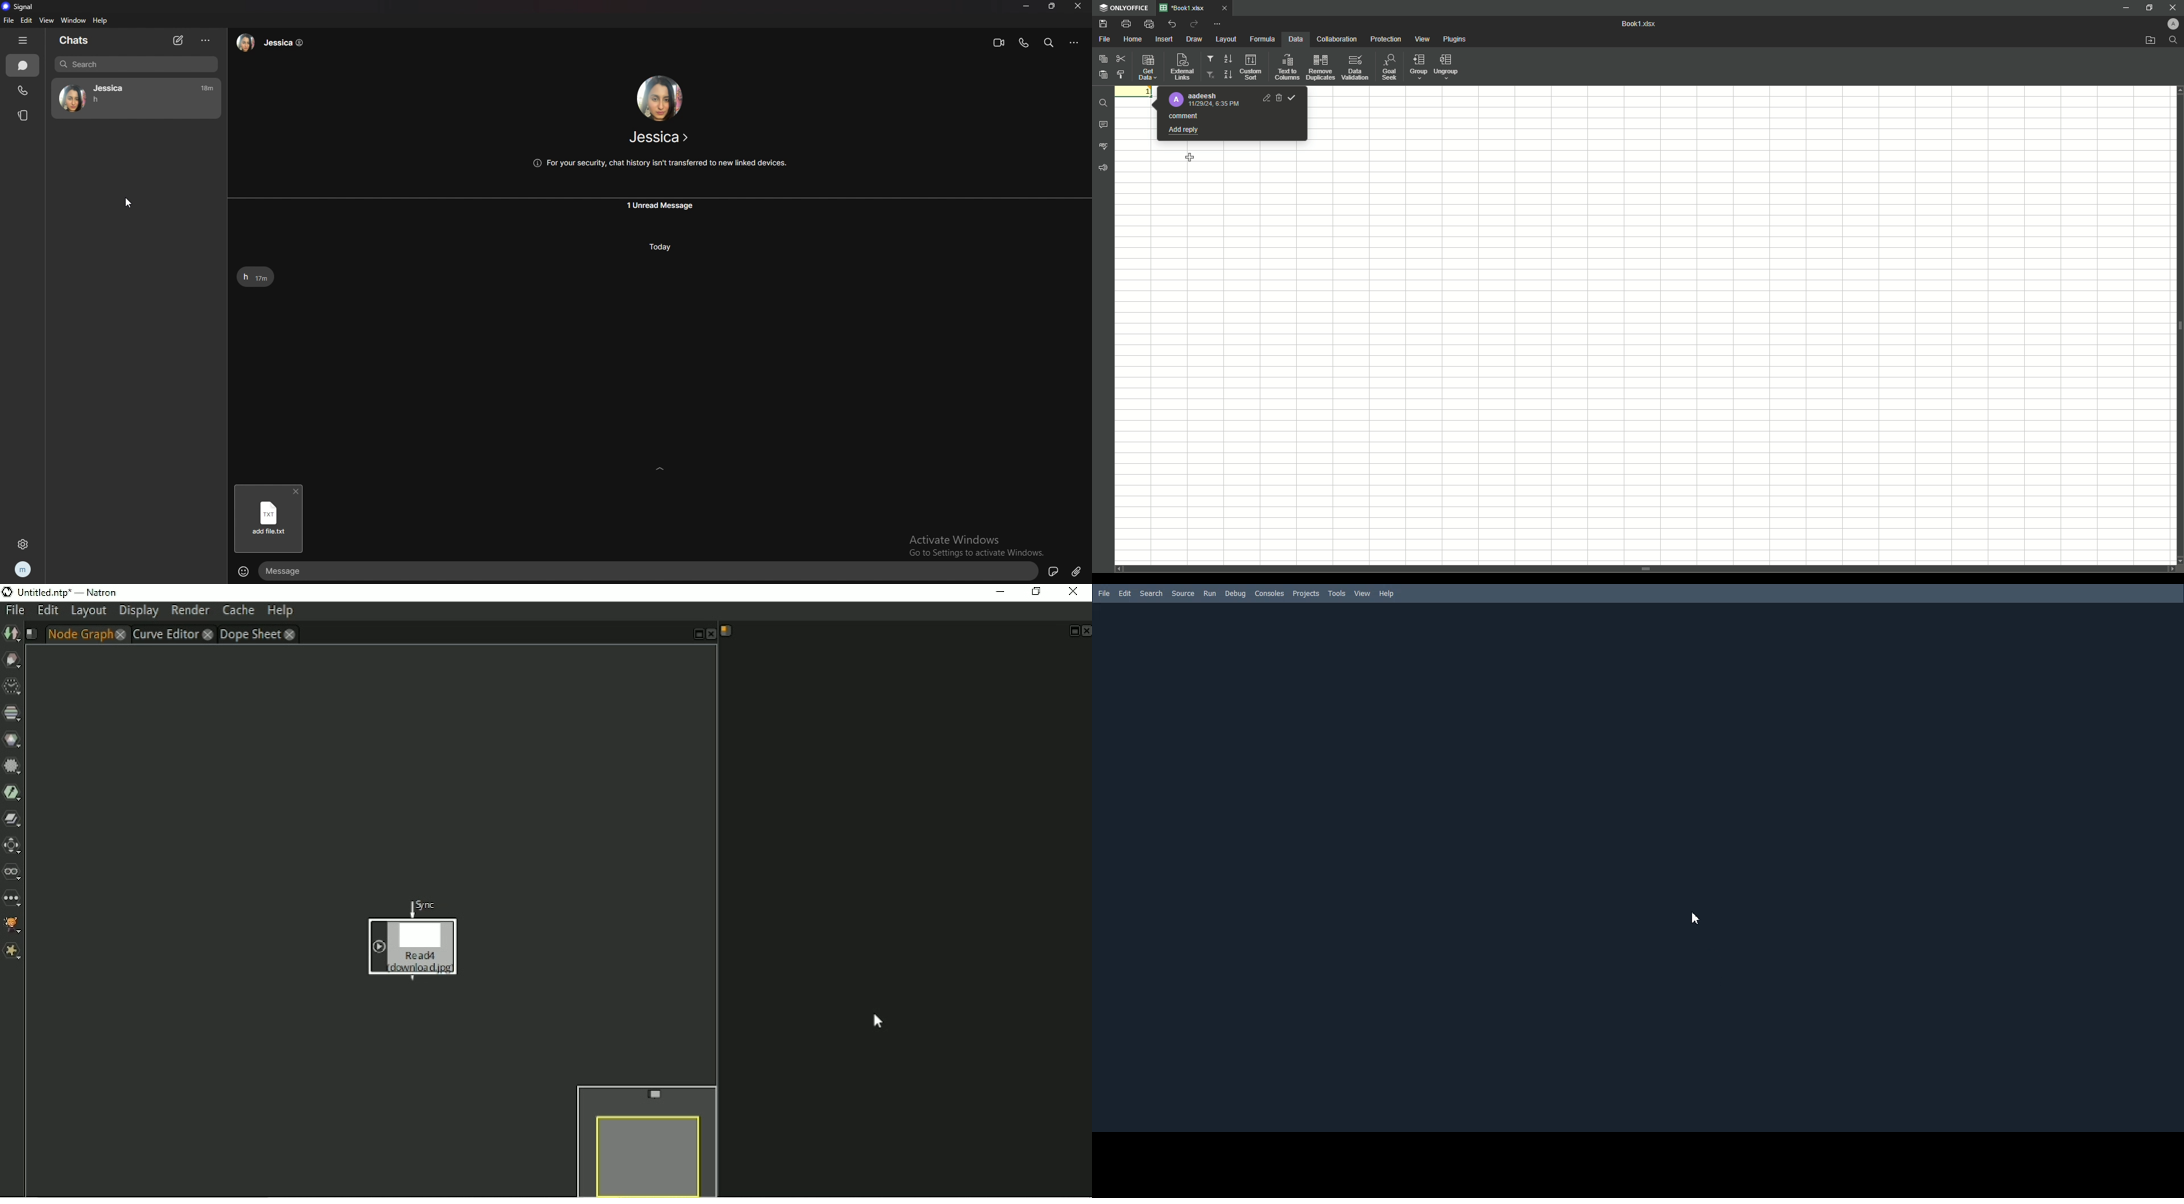 This screenshot has height=1204, width=2184. What do you see at coordinates (77, 40) in the screenshot?
I see `chats` at bounding box center [77, 40].